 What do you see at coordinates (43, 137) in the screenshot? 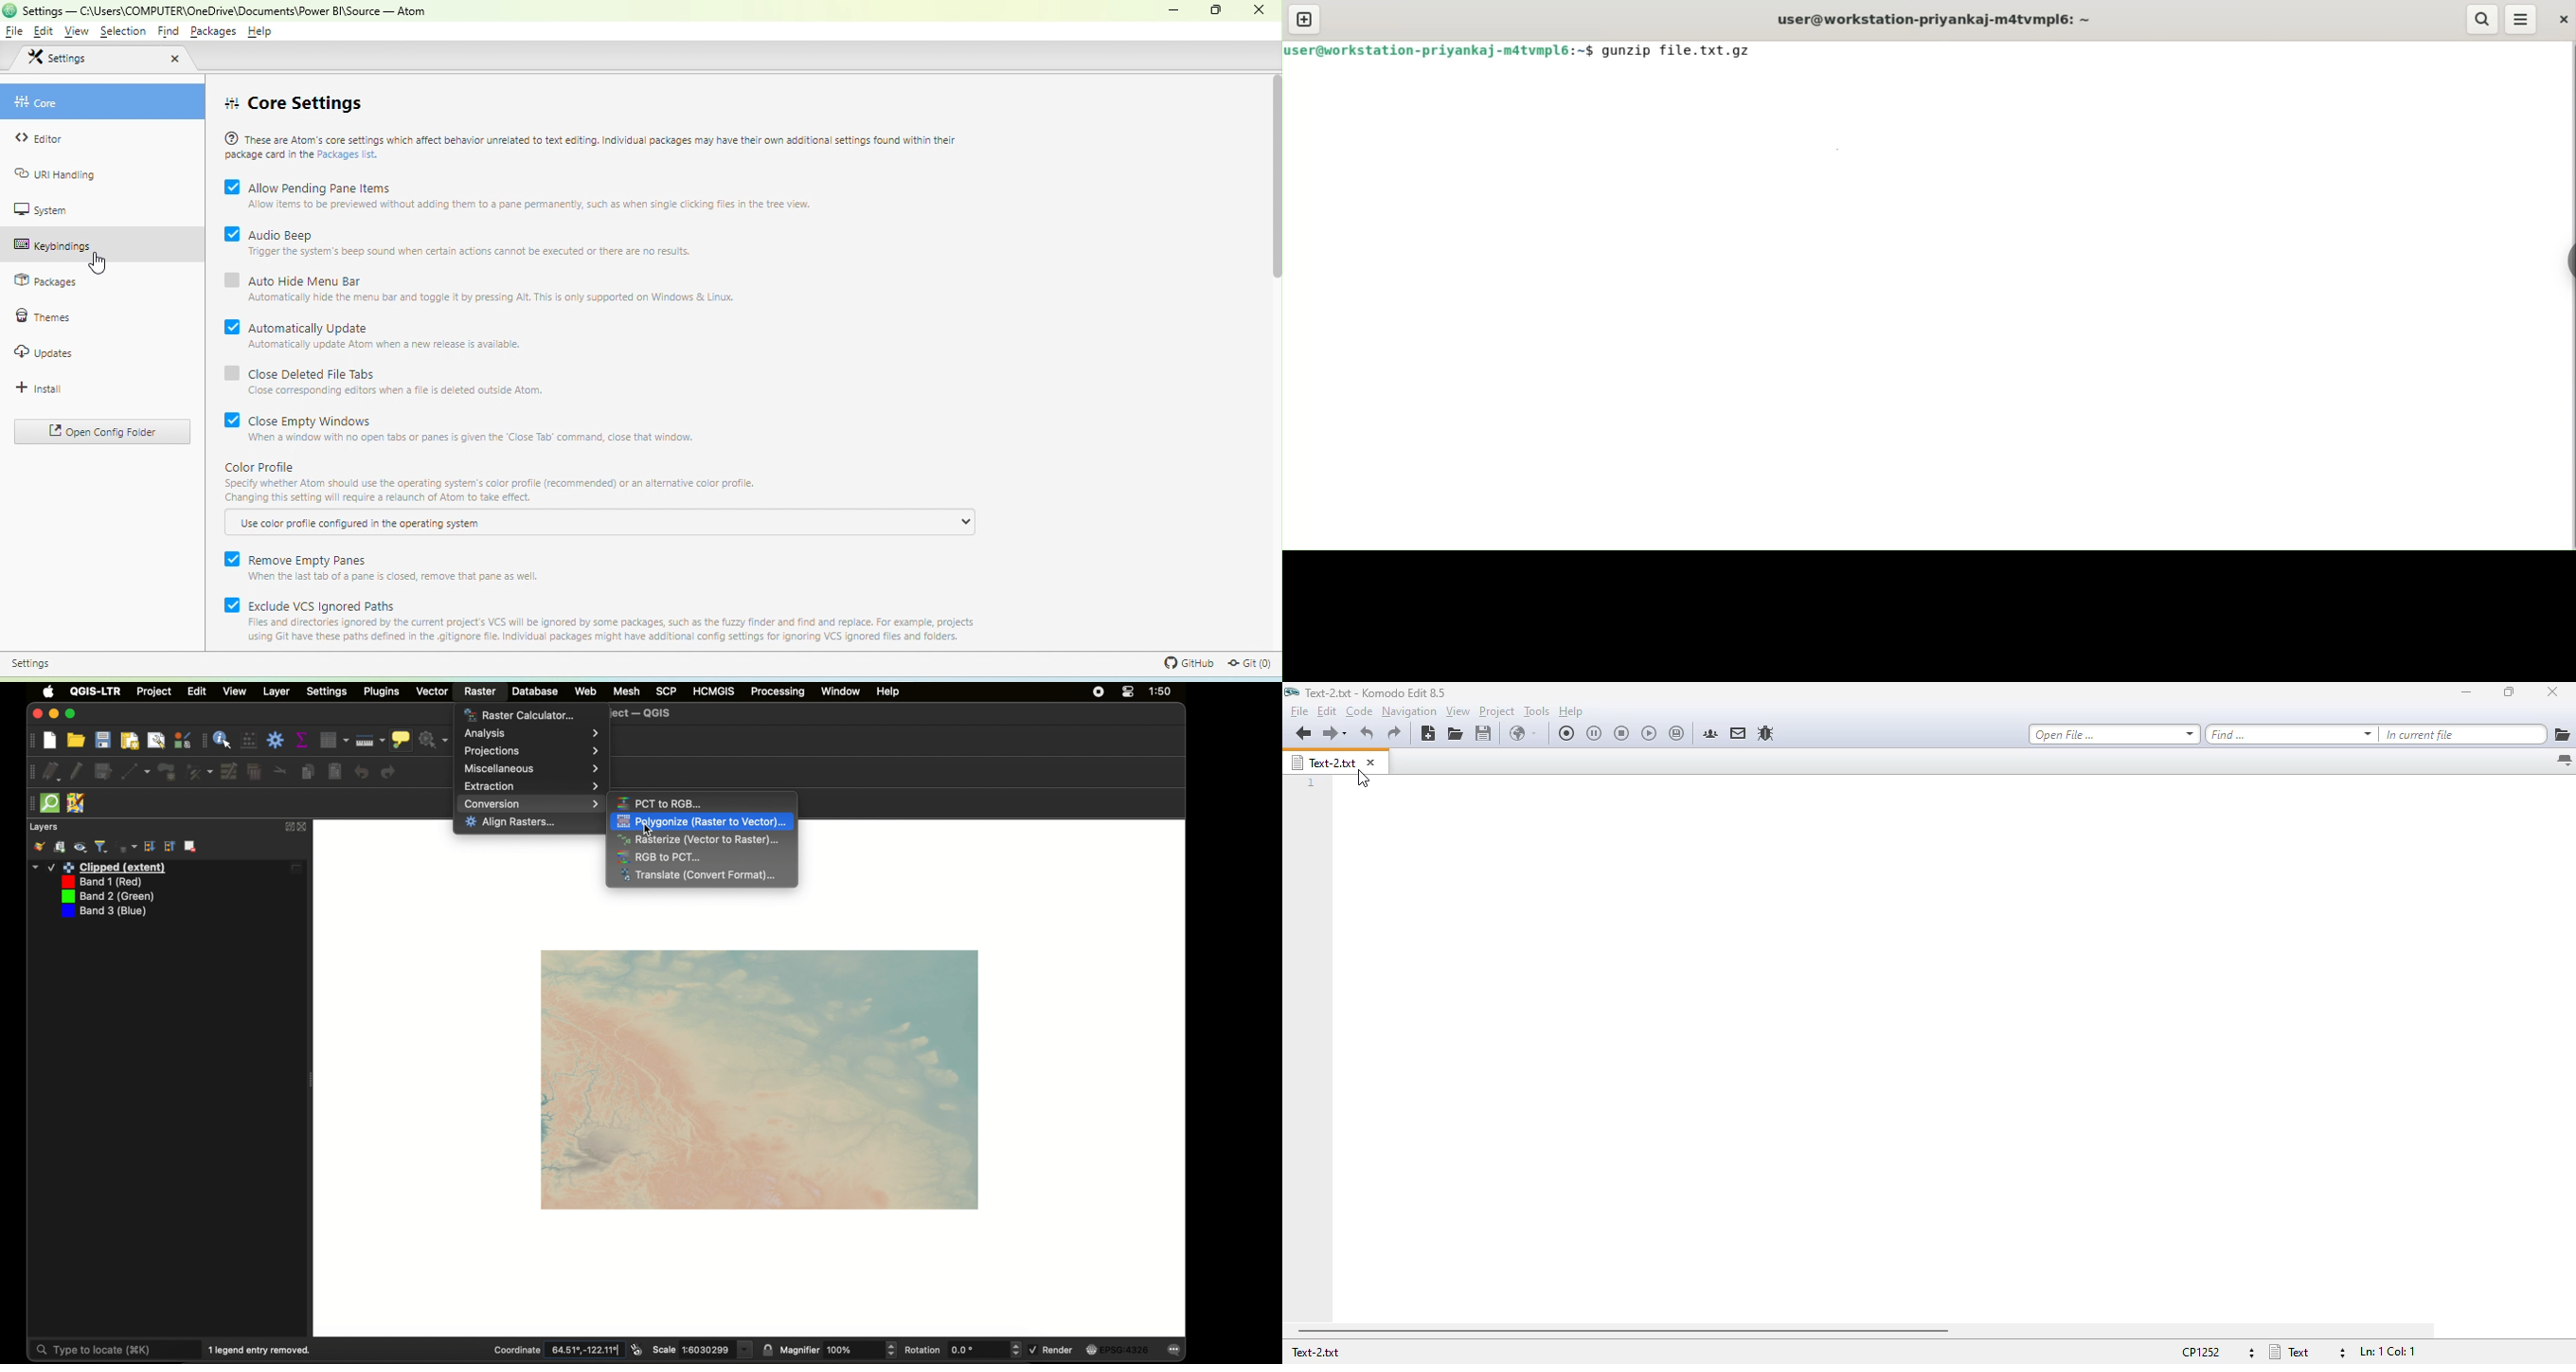
I see `editor` at bounding box center [43, 137].